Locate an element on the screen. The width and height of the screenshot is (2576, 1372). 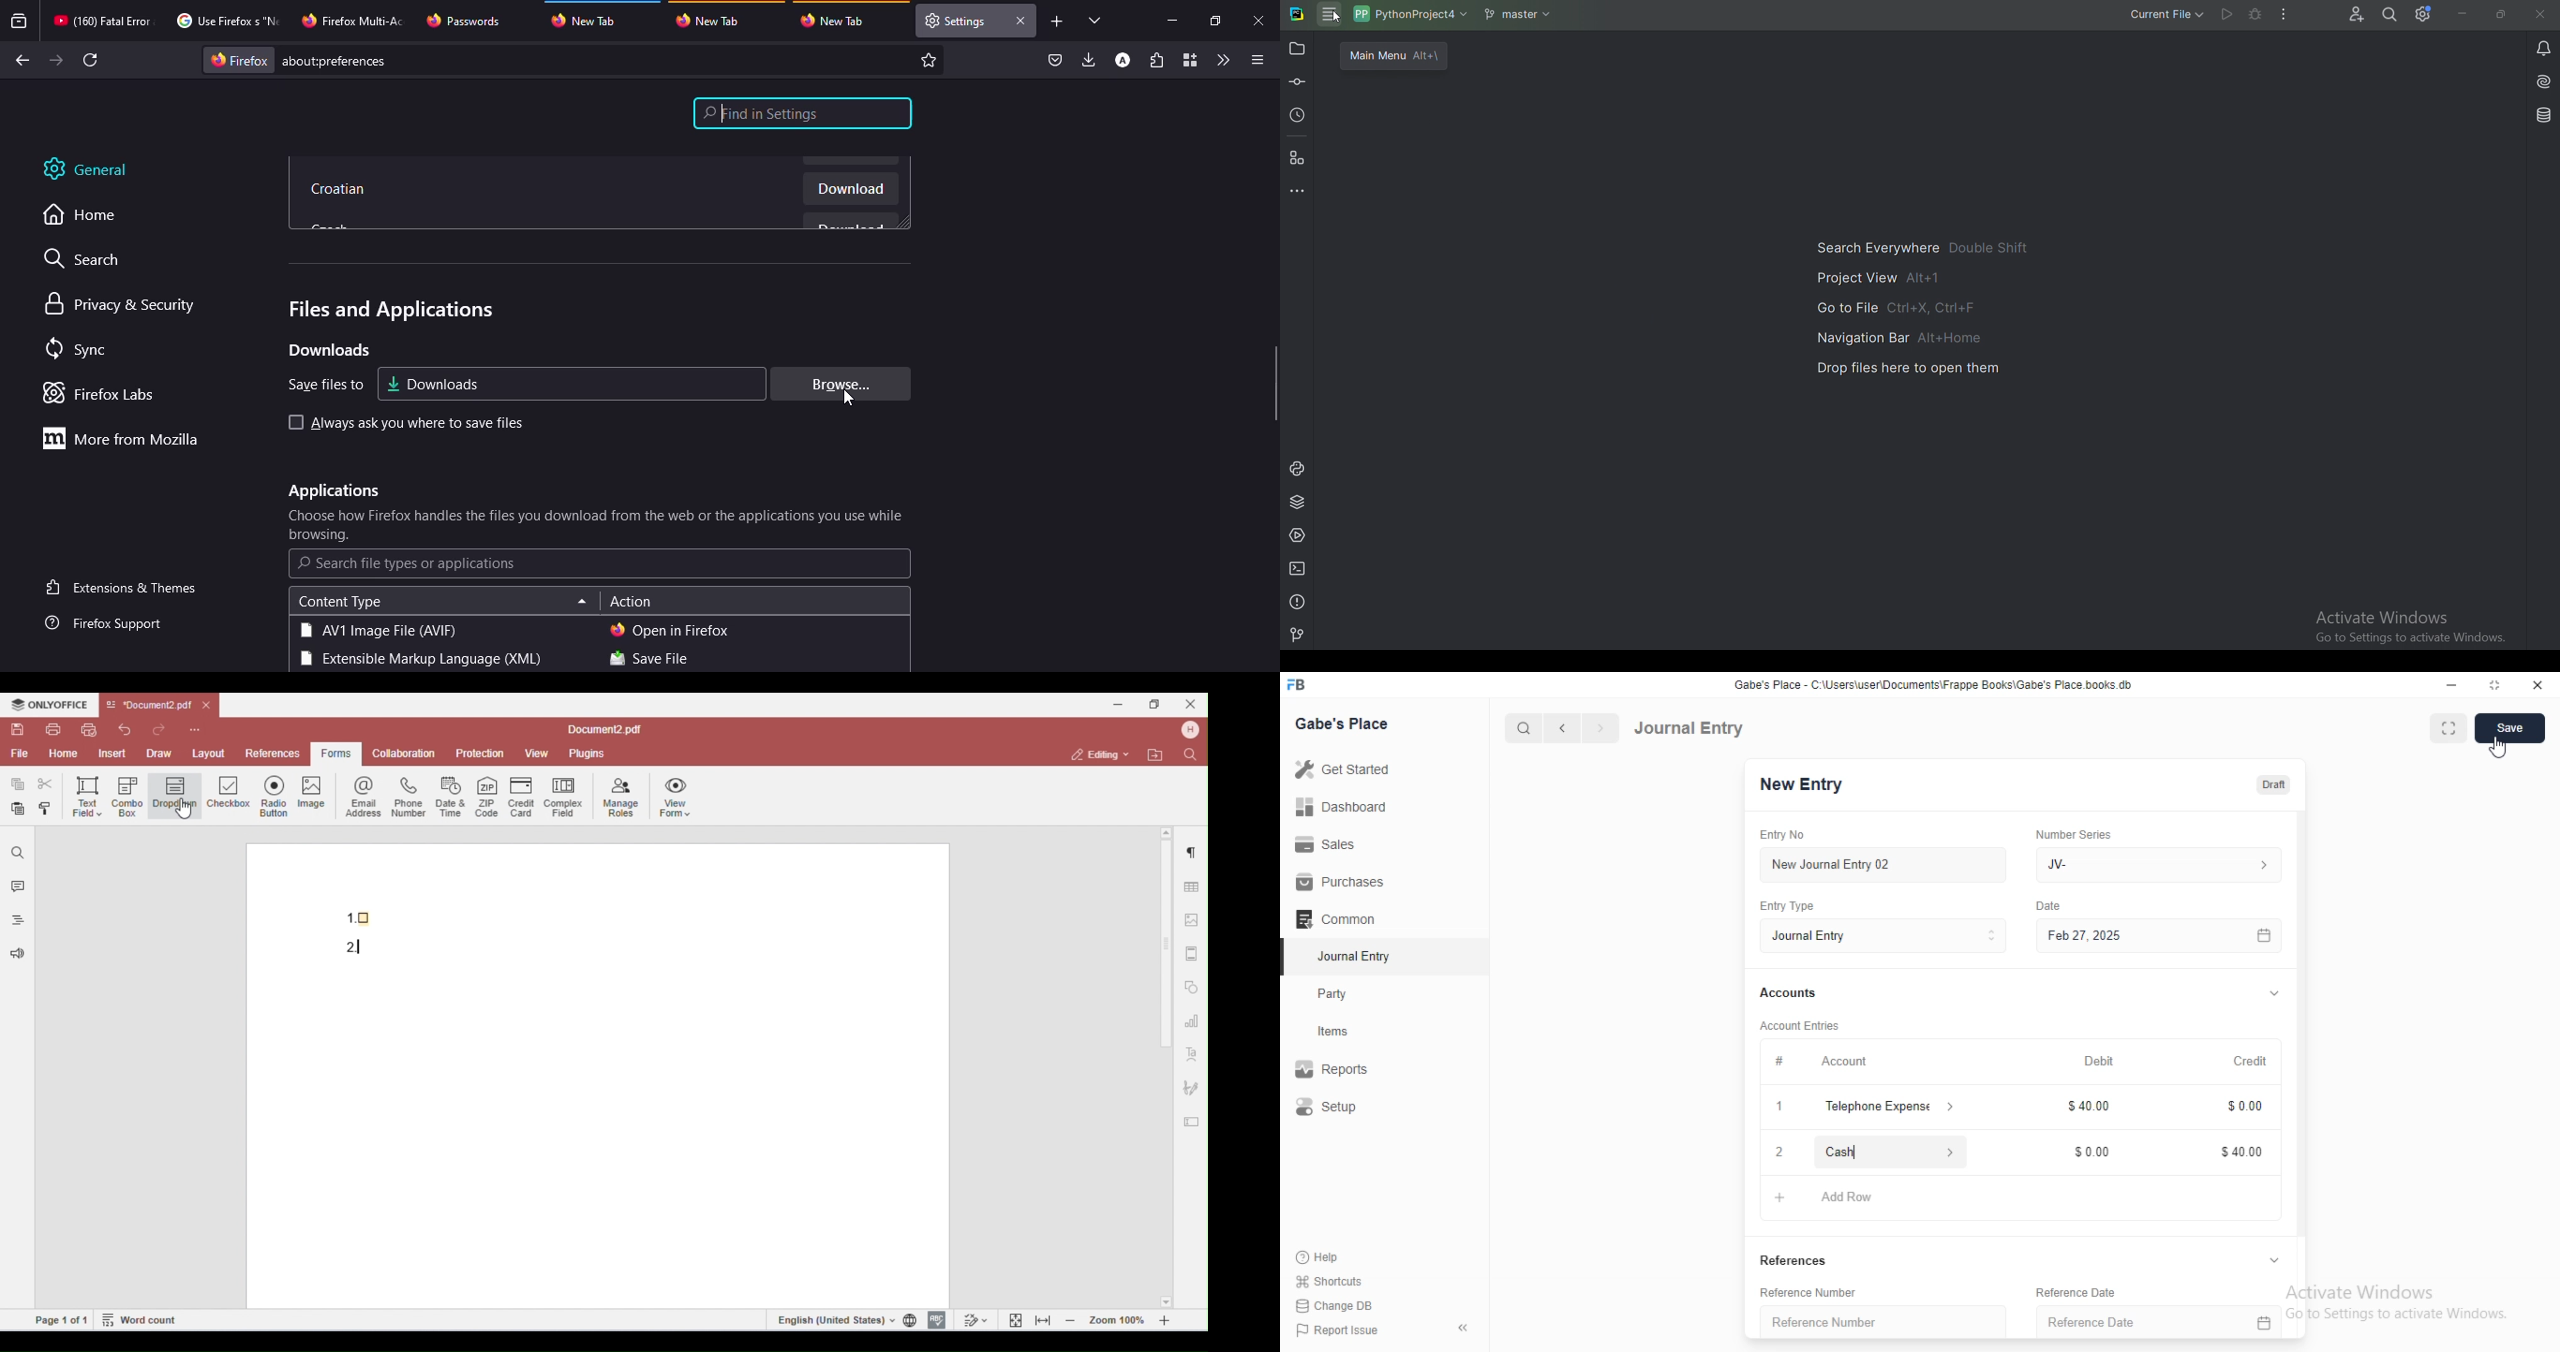
Search is located at coordinates (1519, 728).